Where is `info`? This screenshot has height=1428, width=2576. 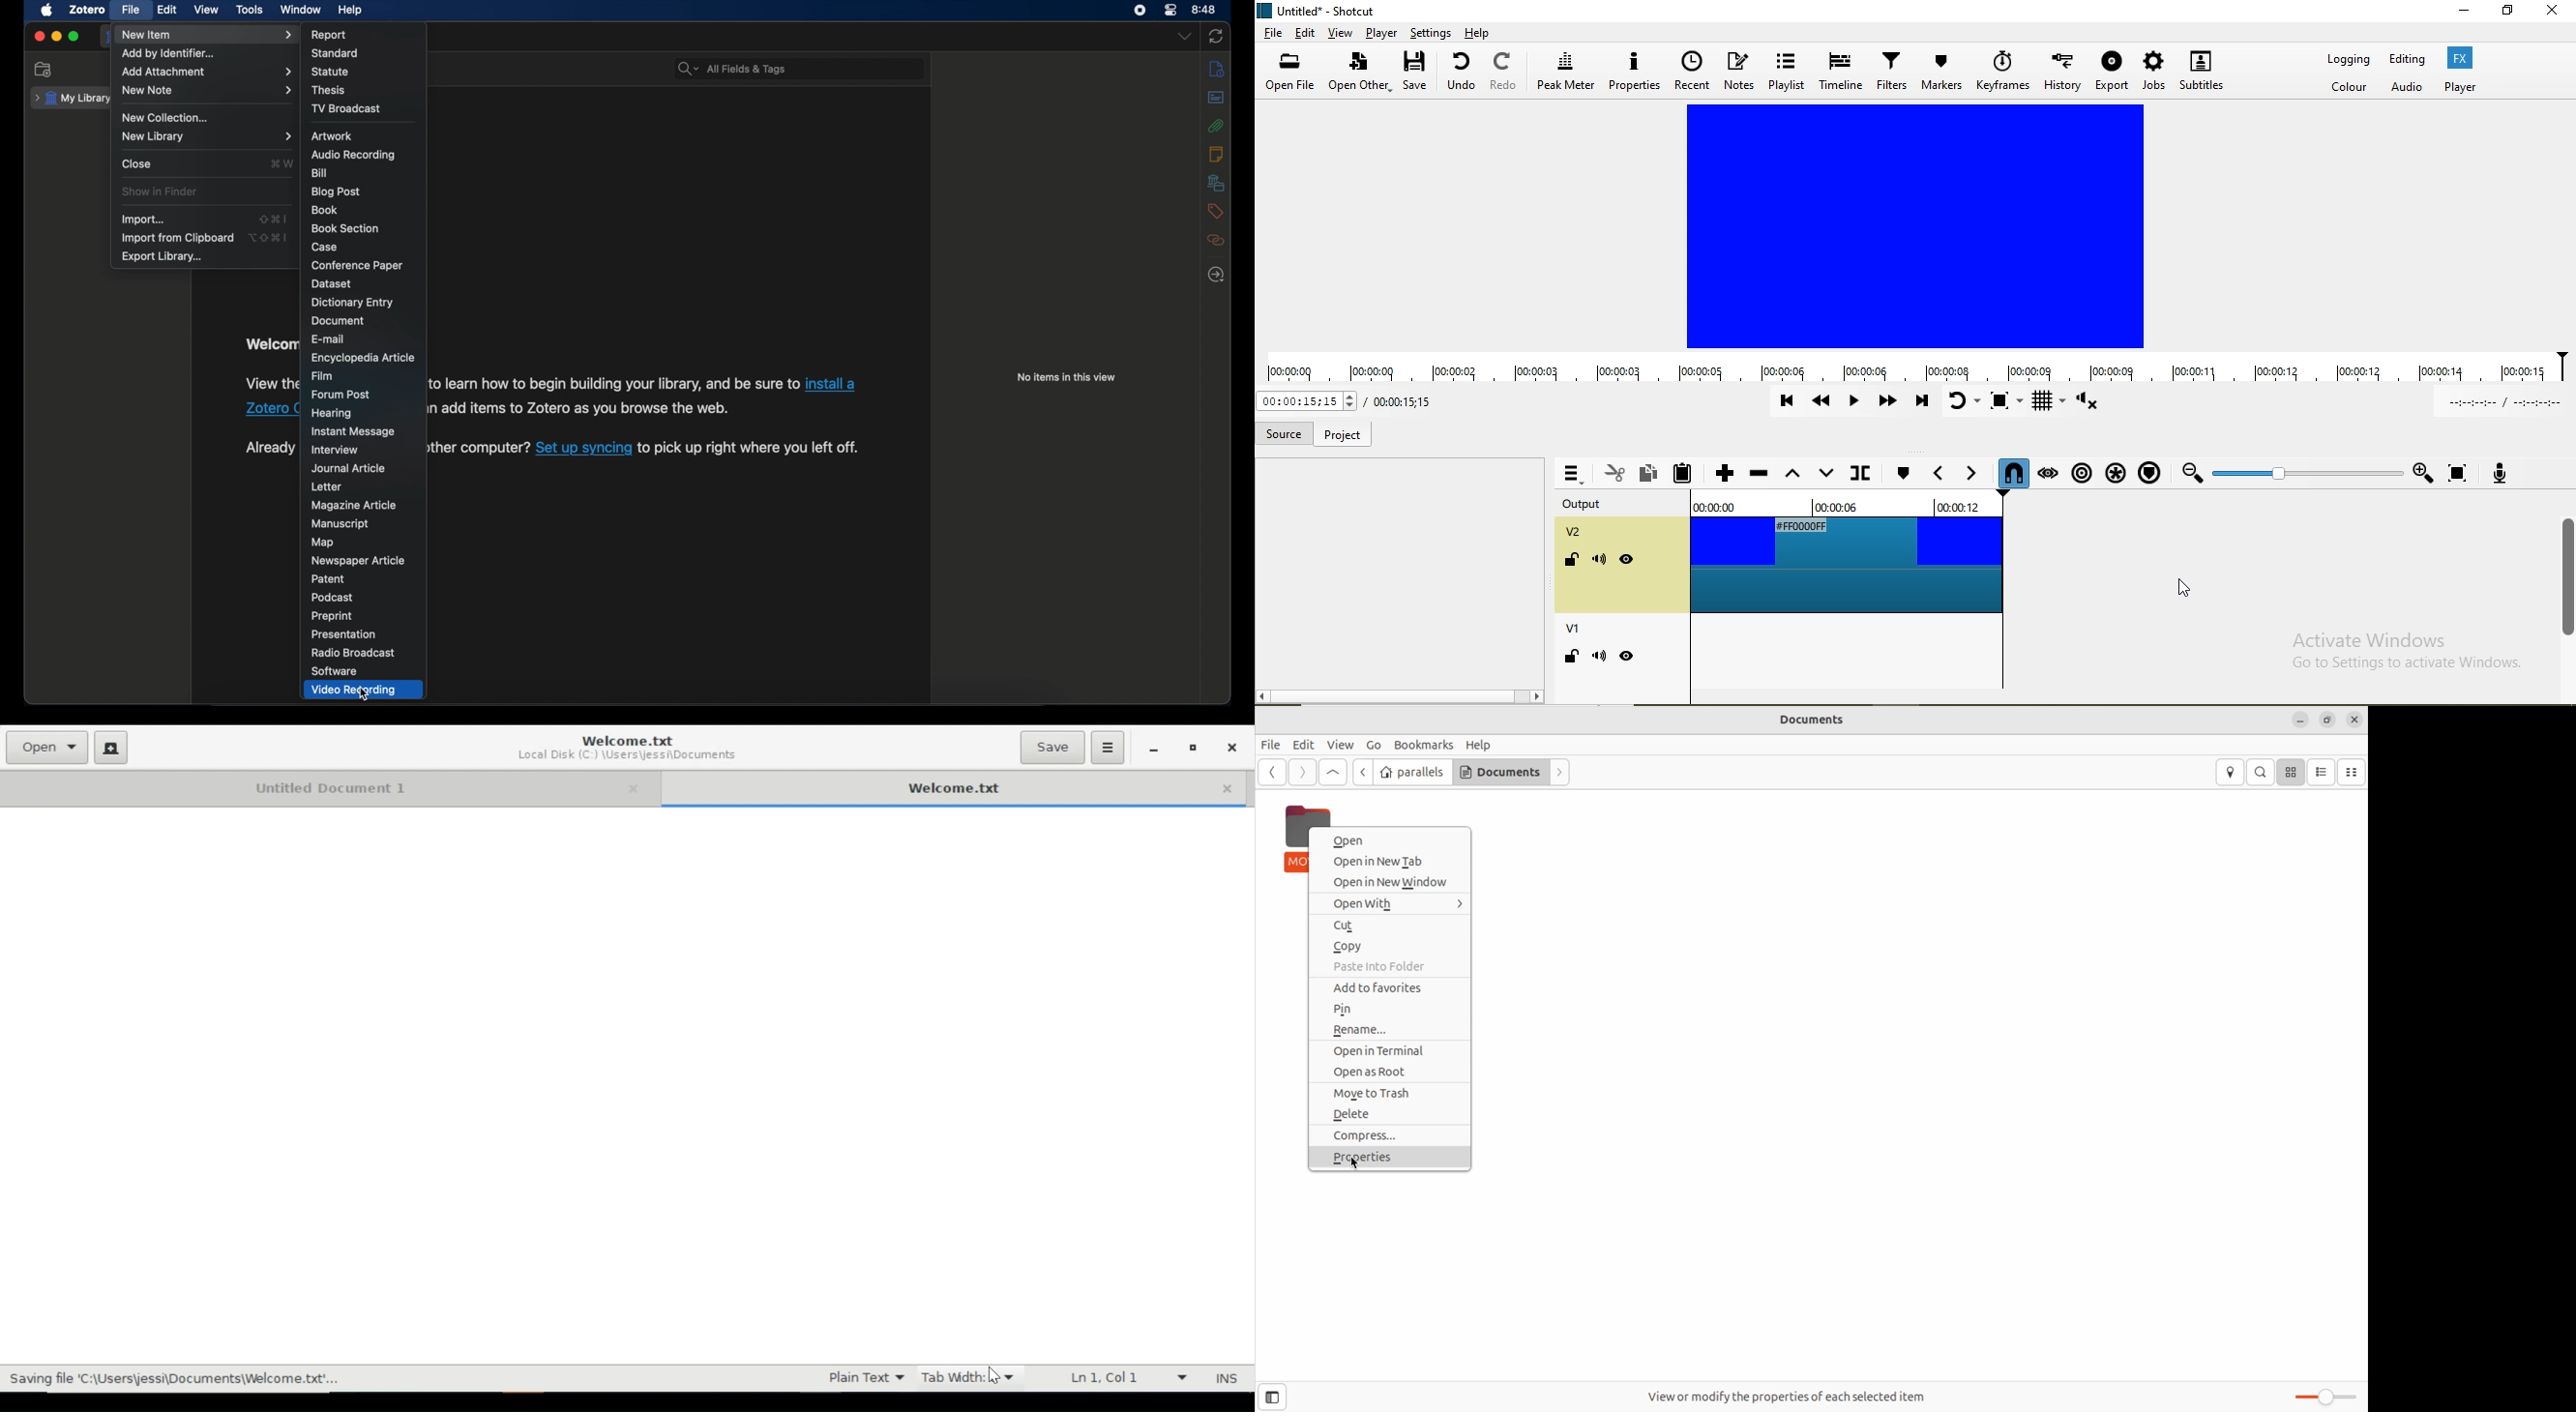 info is located at coordinates (1219, 70).